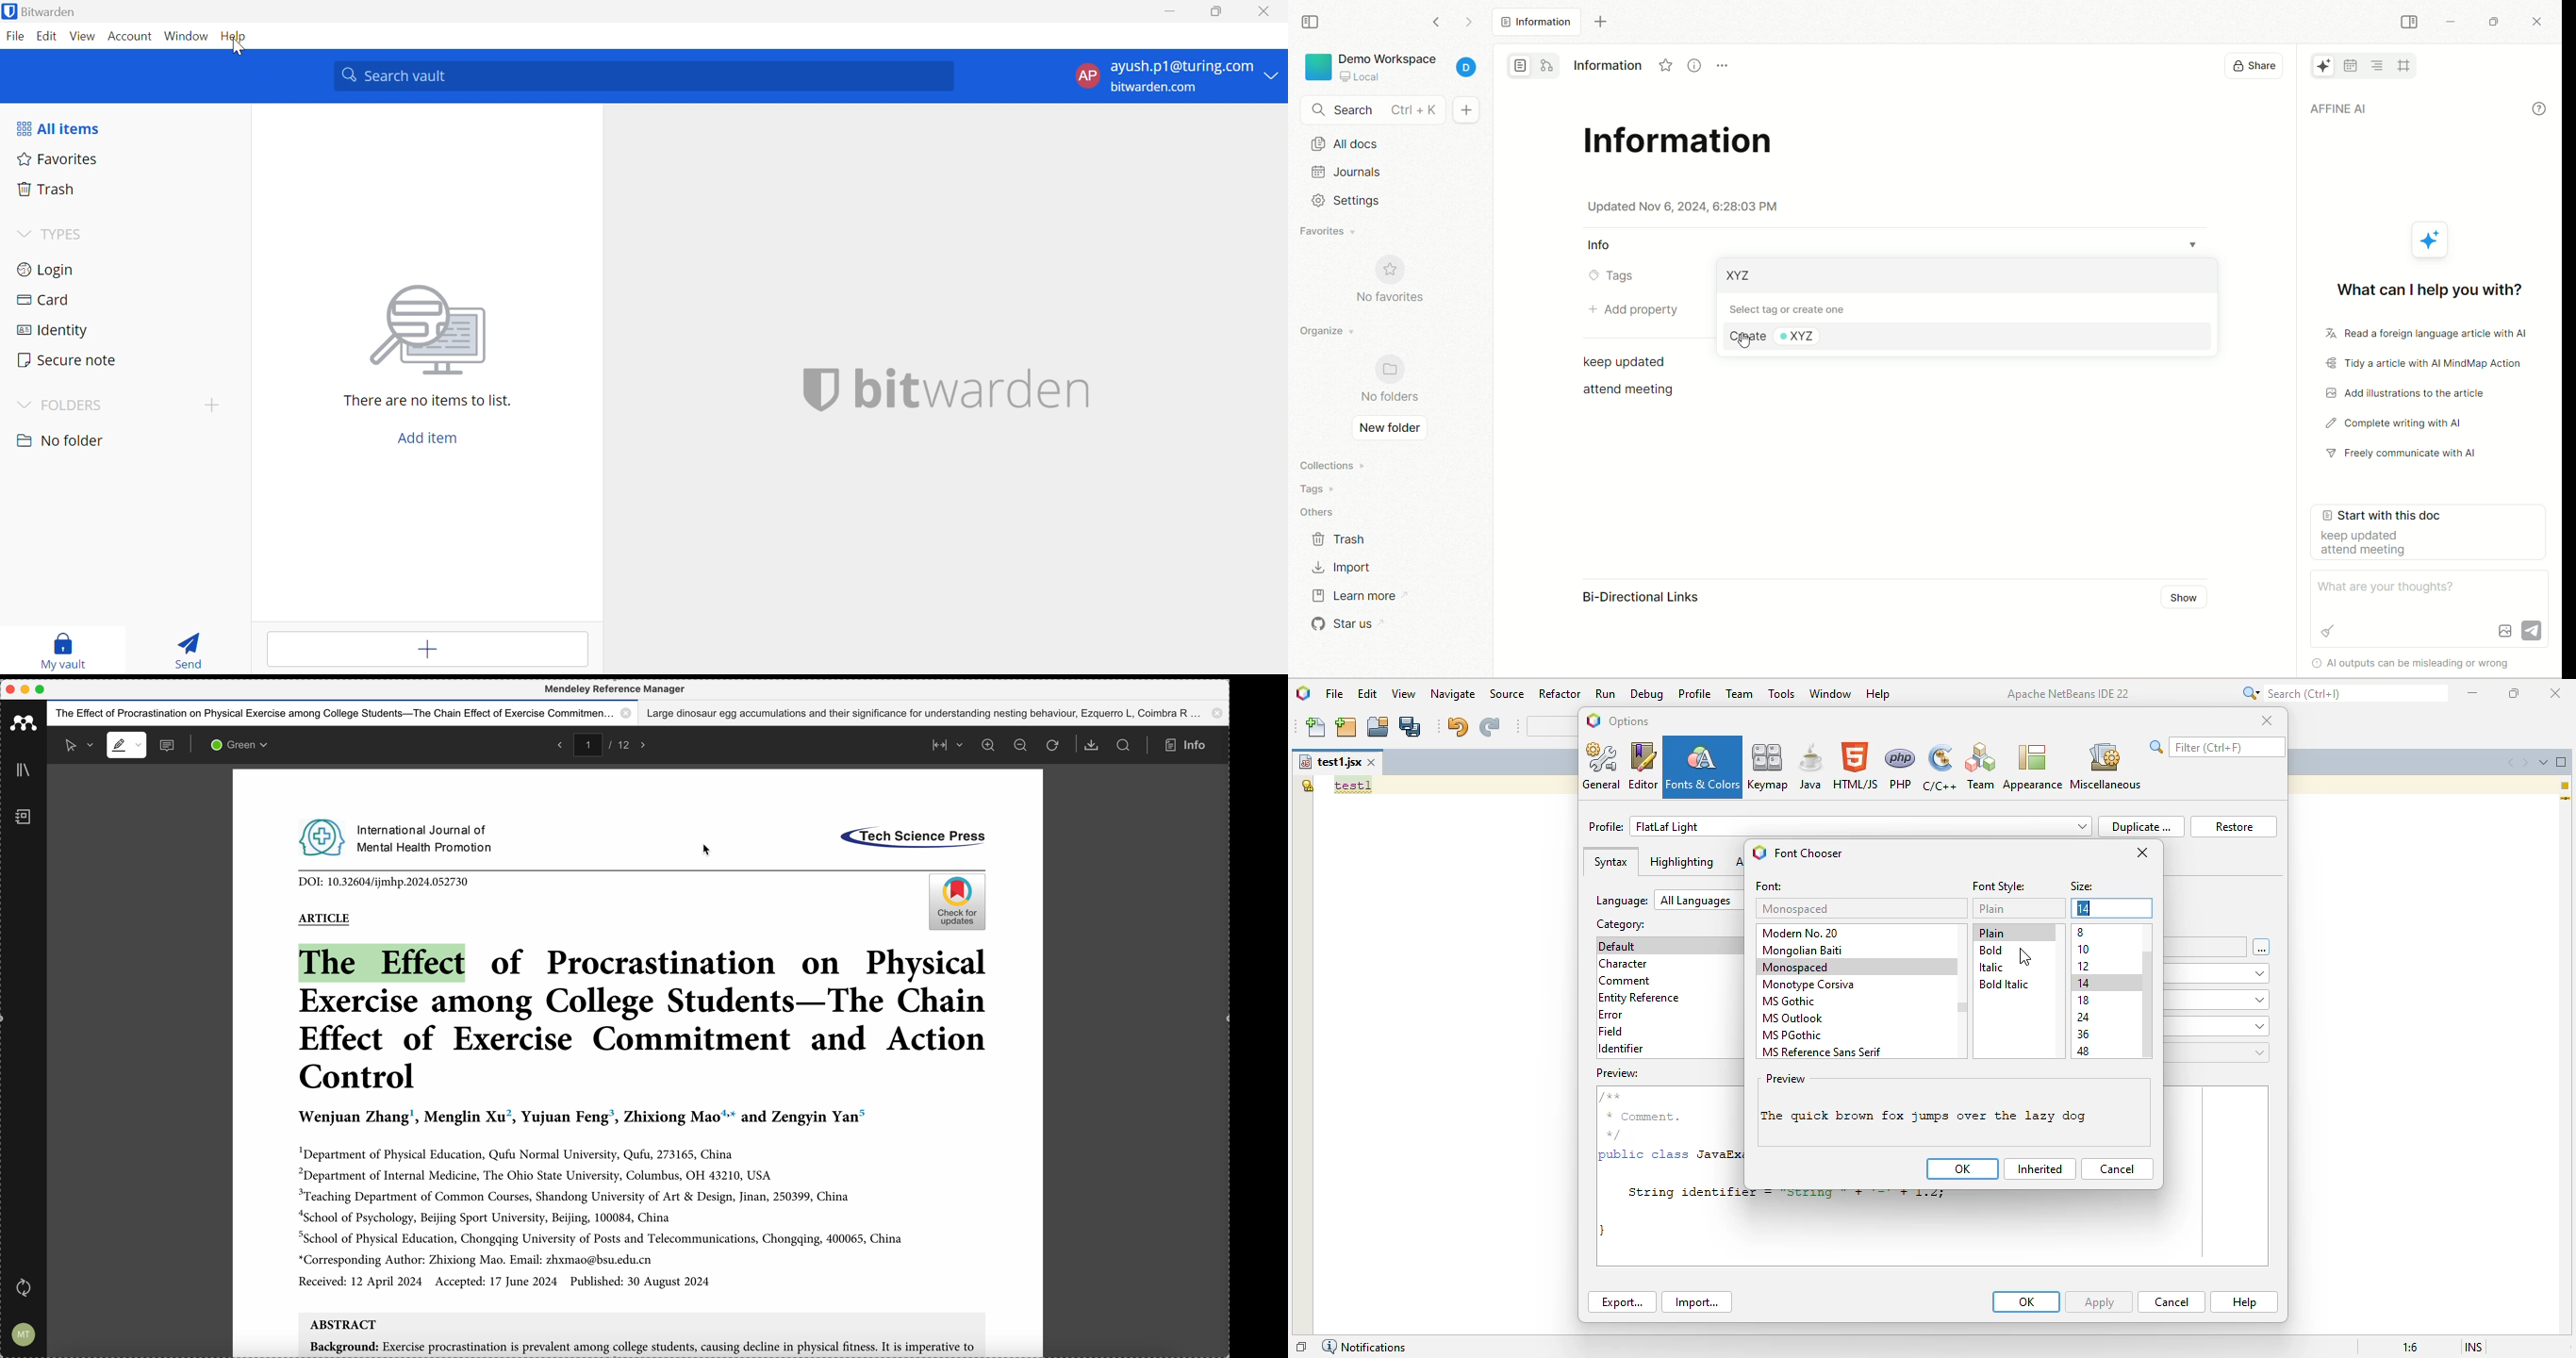 This screenshot has width=2576, height=1372. I want to click on .., so click(2262, 948).